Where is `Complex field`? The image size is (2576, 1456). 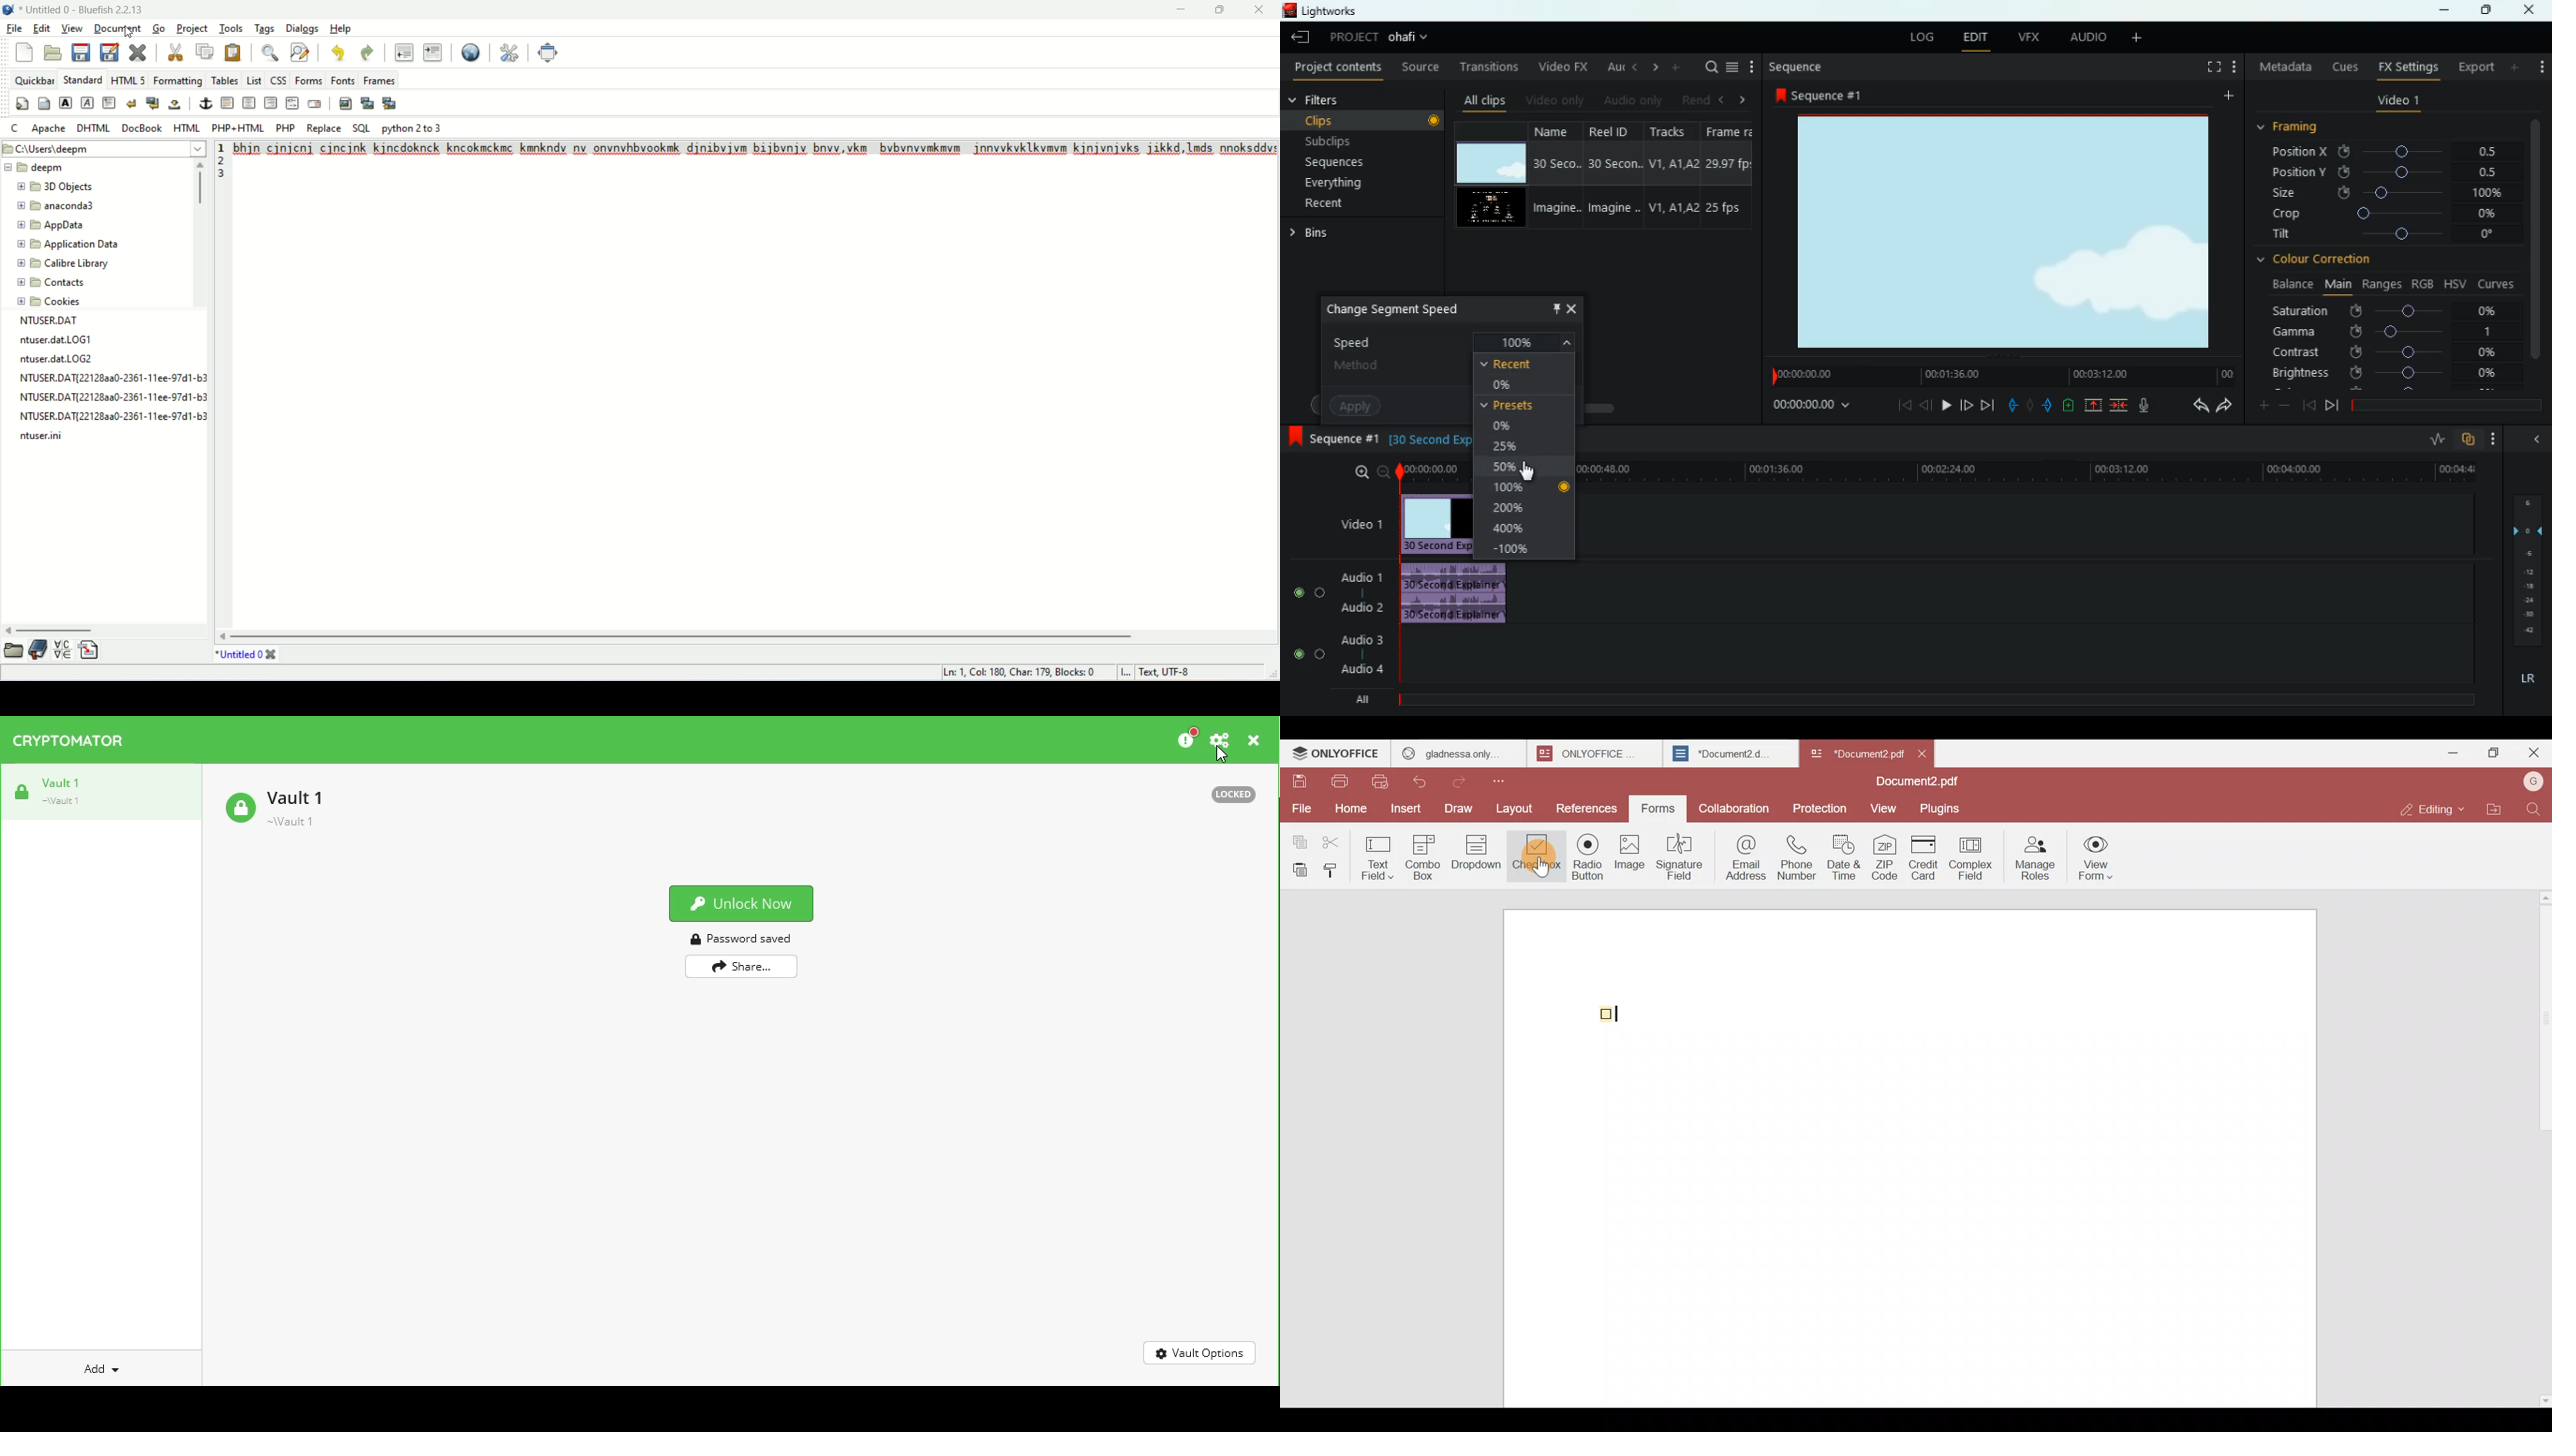 Complex field is located at coordinates (1969, 859).